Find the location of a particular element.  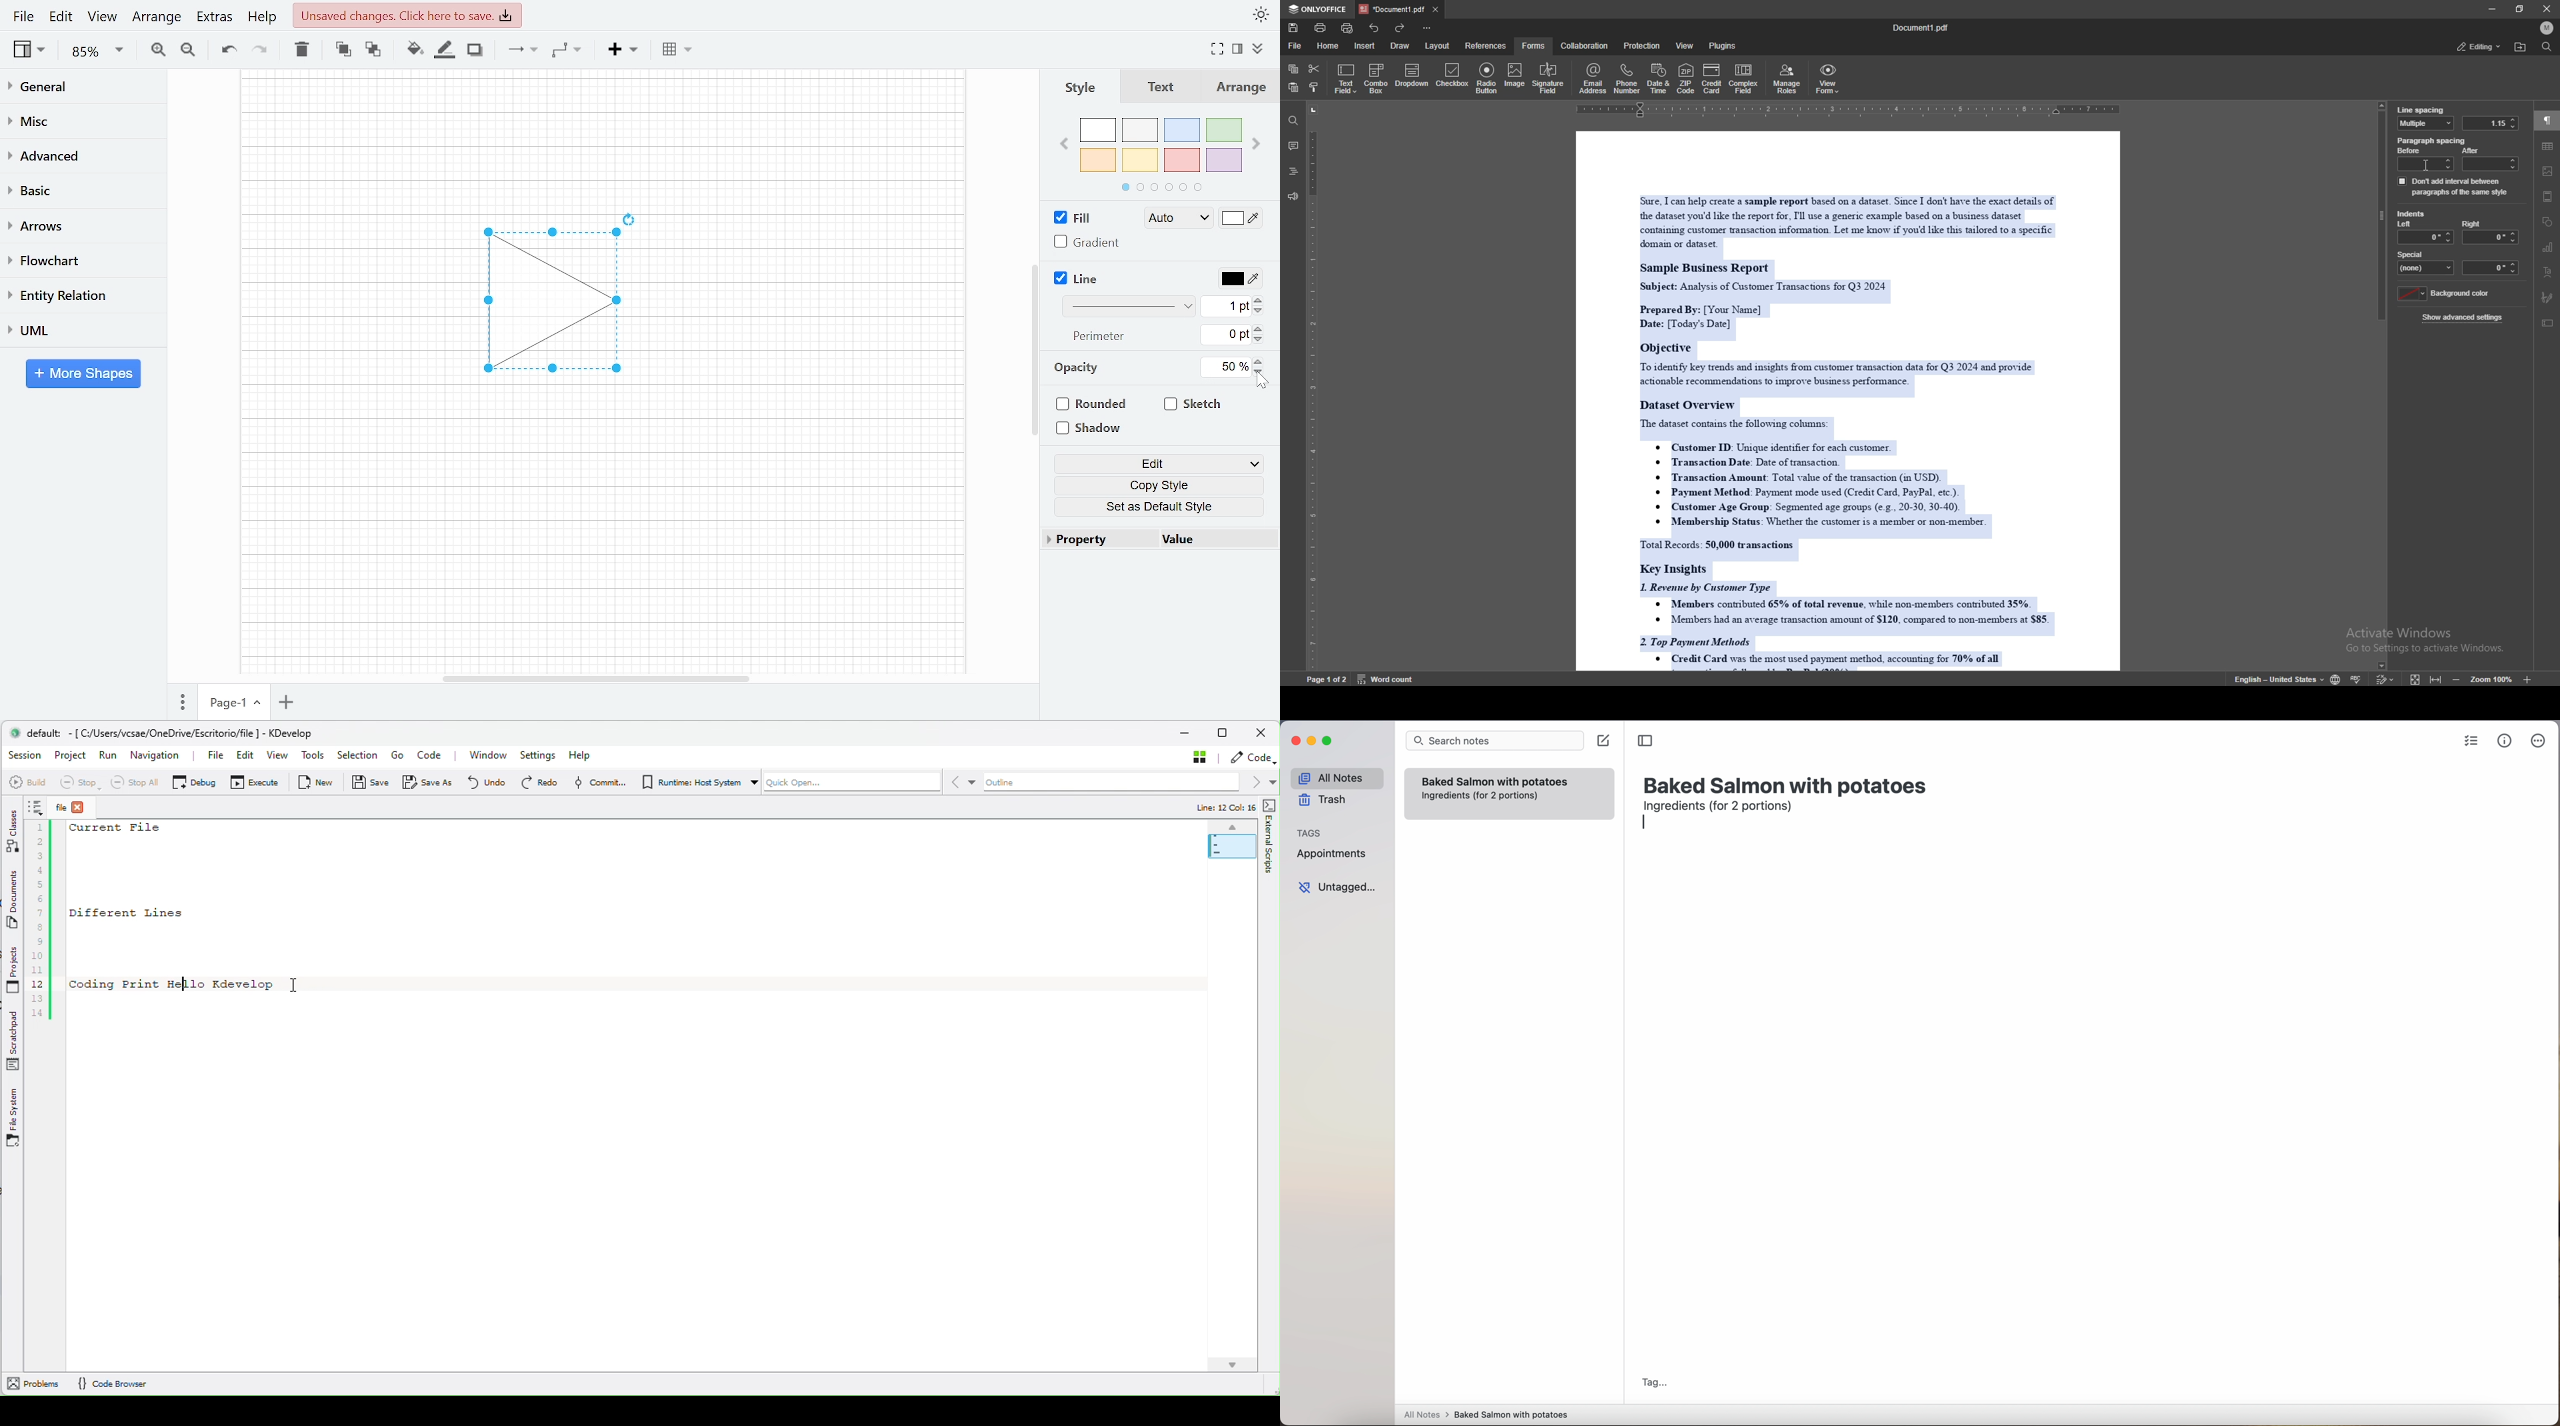

Arrange is located at coordinates (156, 16).